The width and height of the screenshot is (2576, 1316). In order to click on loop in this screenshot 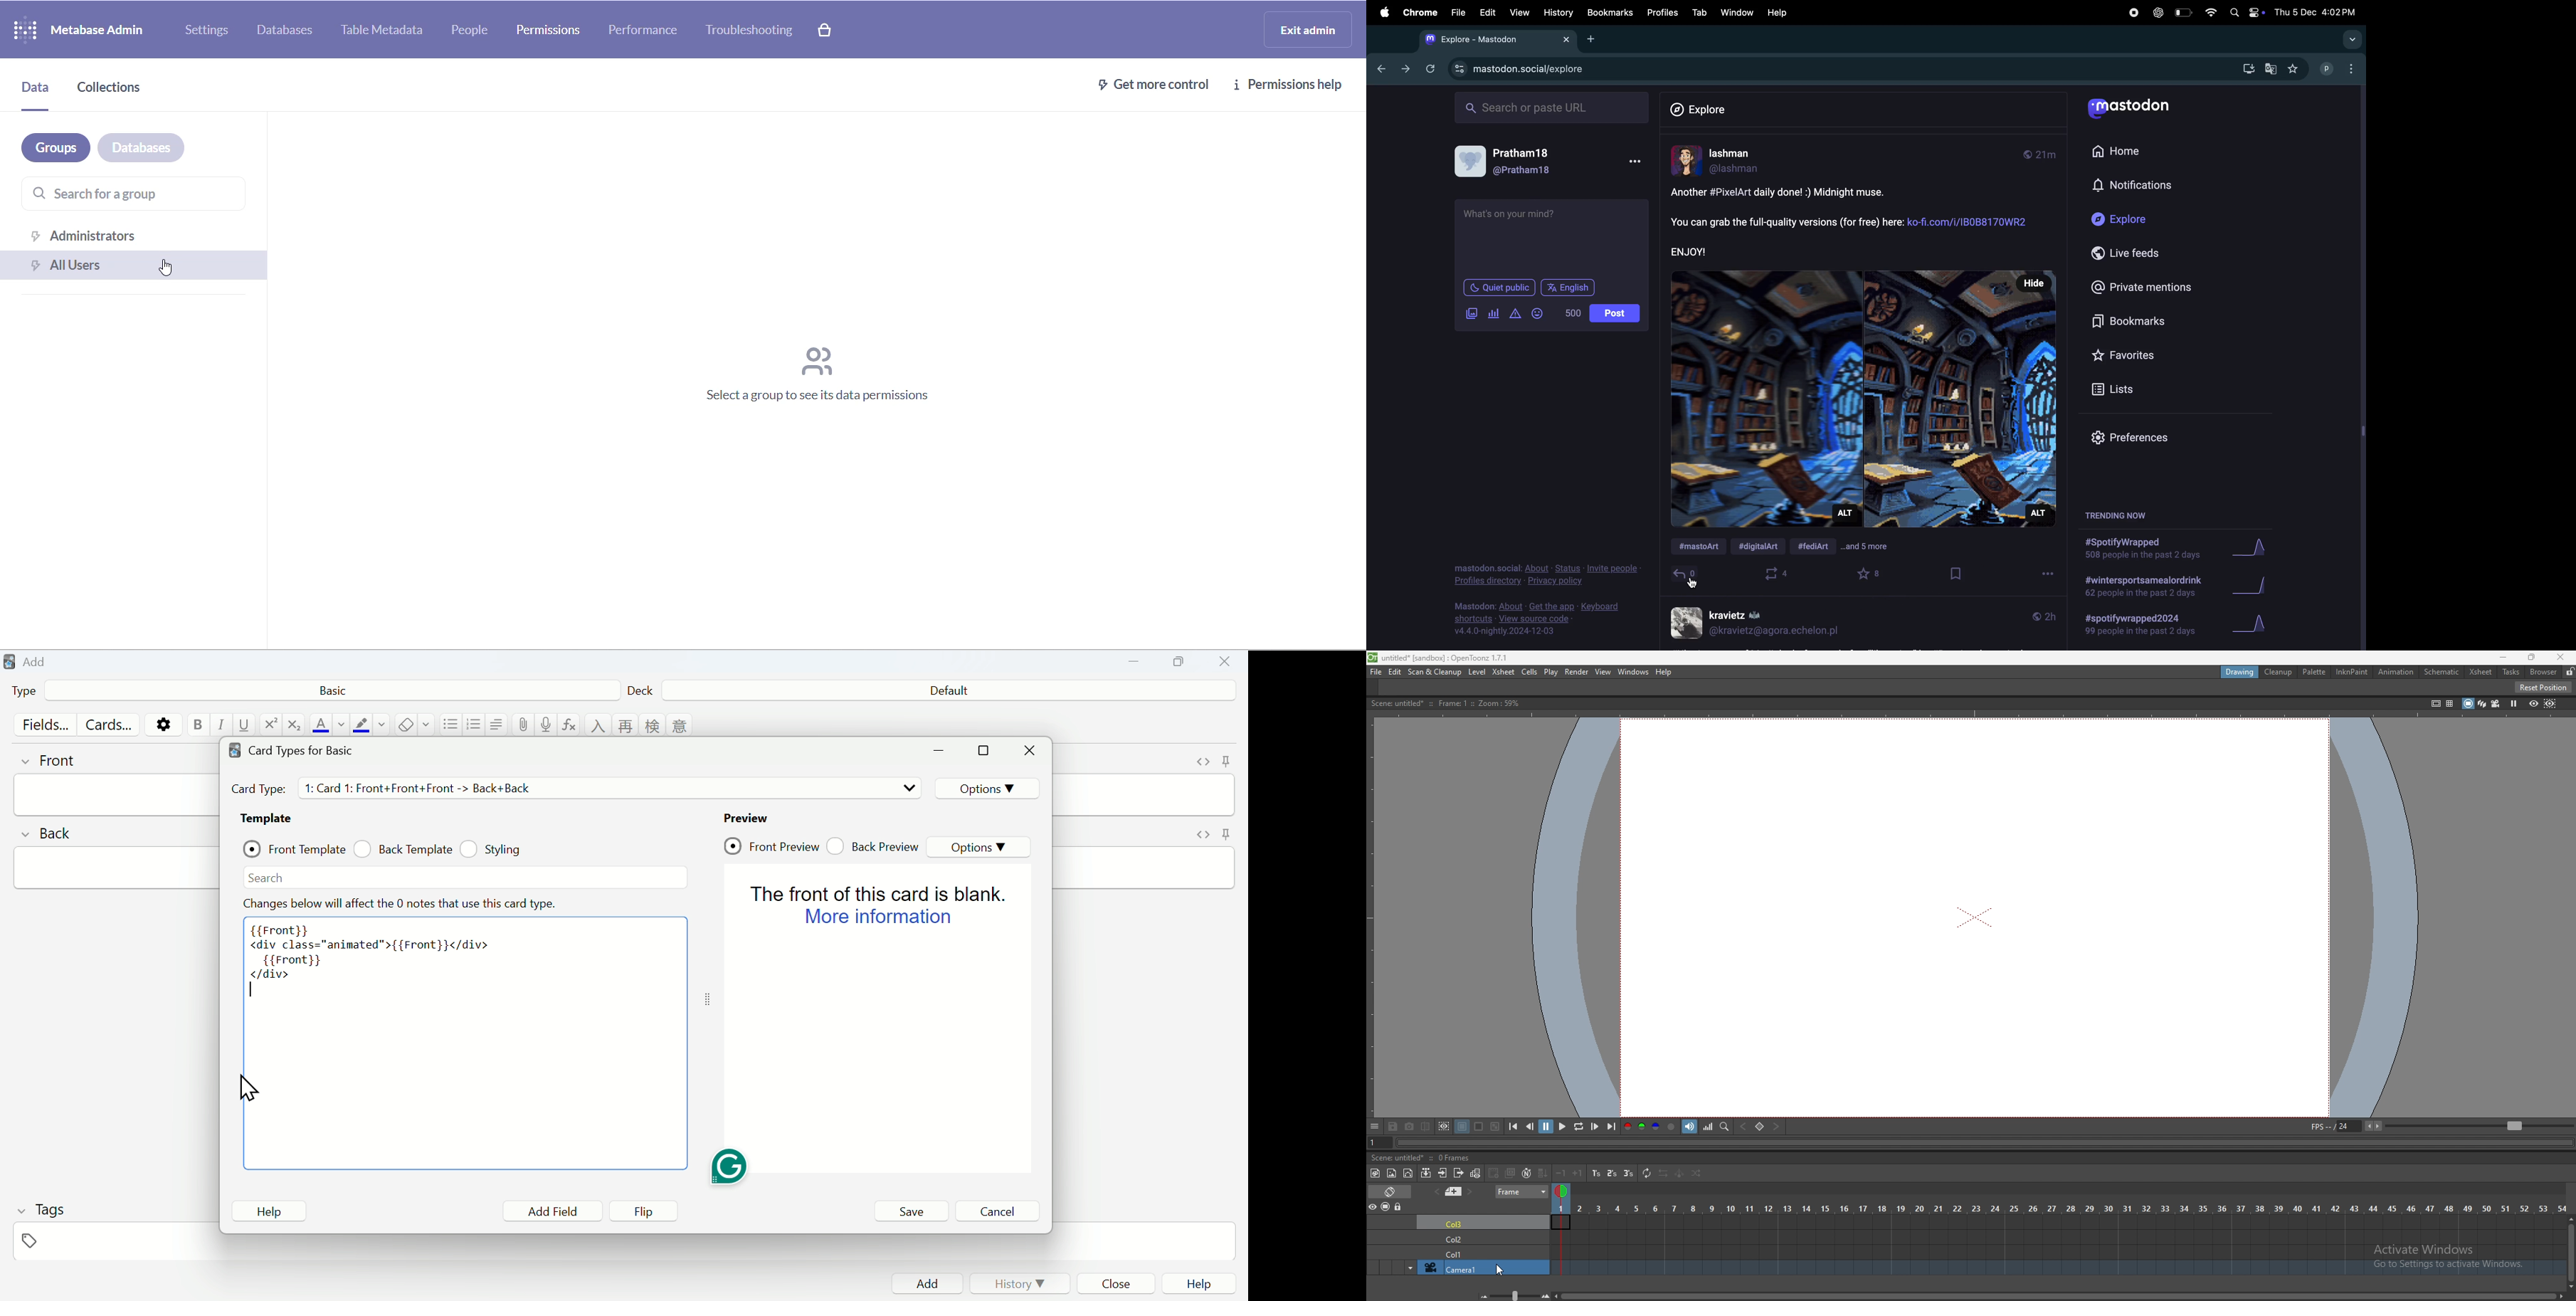, I will do `click(1578, 1127)`.